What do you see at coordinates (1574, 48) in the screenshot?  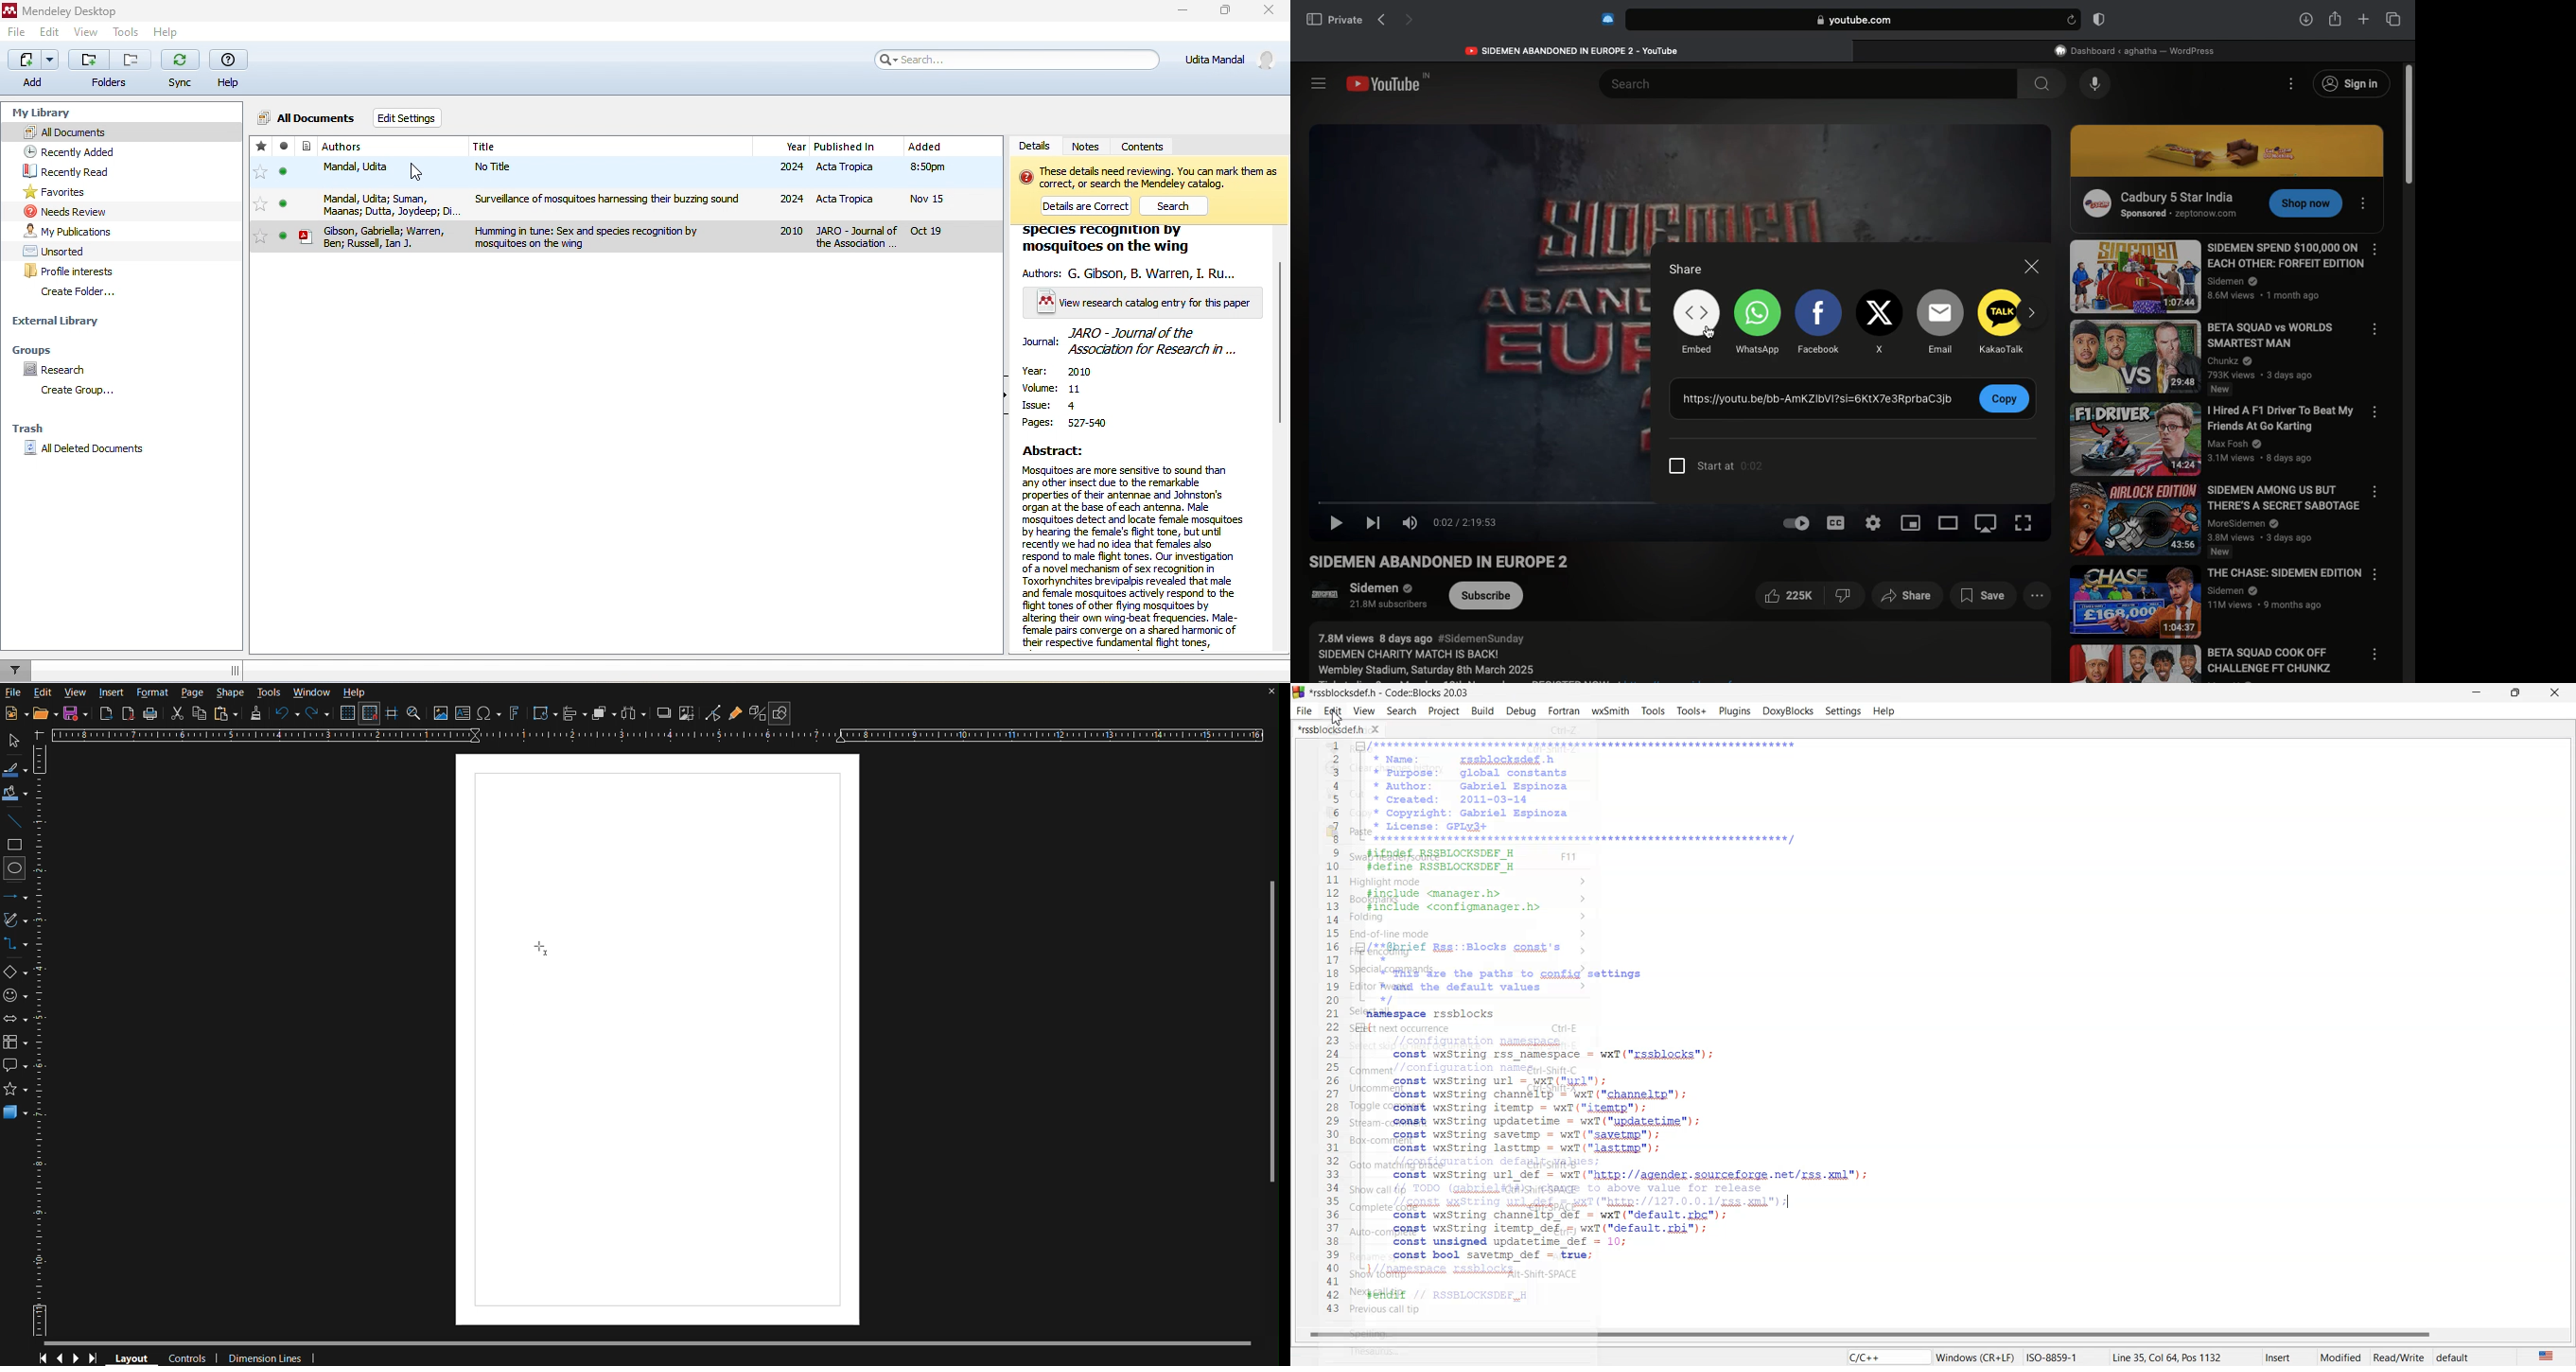 I see `Youtube` at bounding box center [1574, 48].